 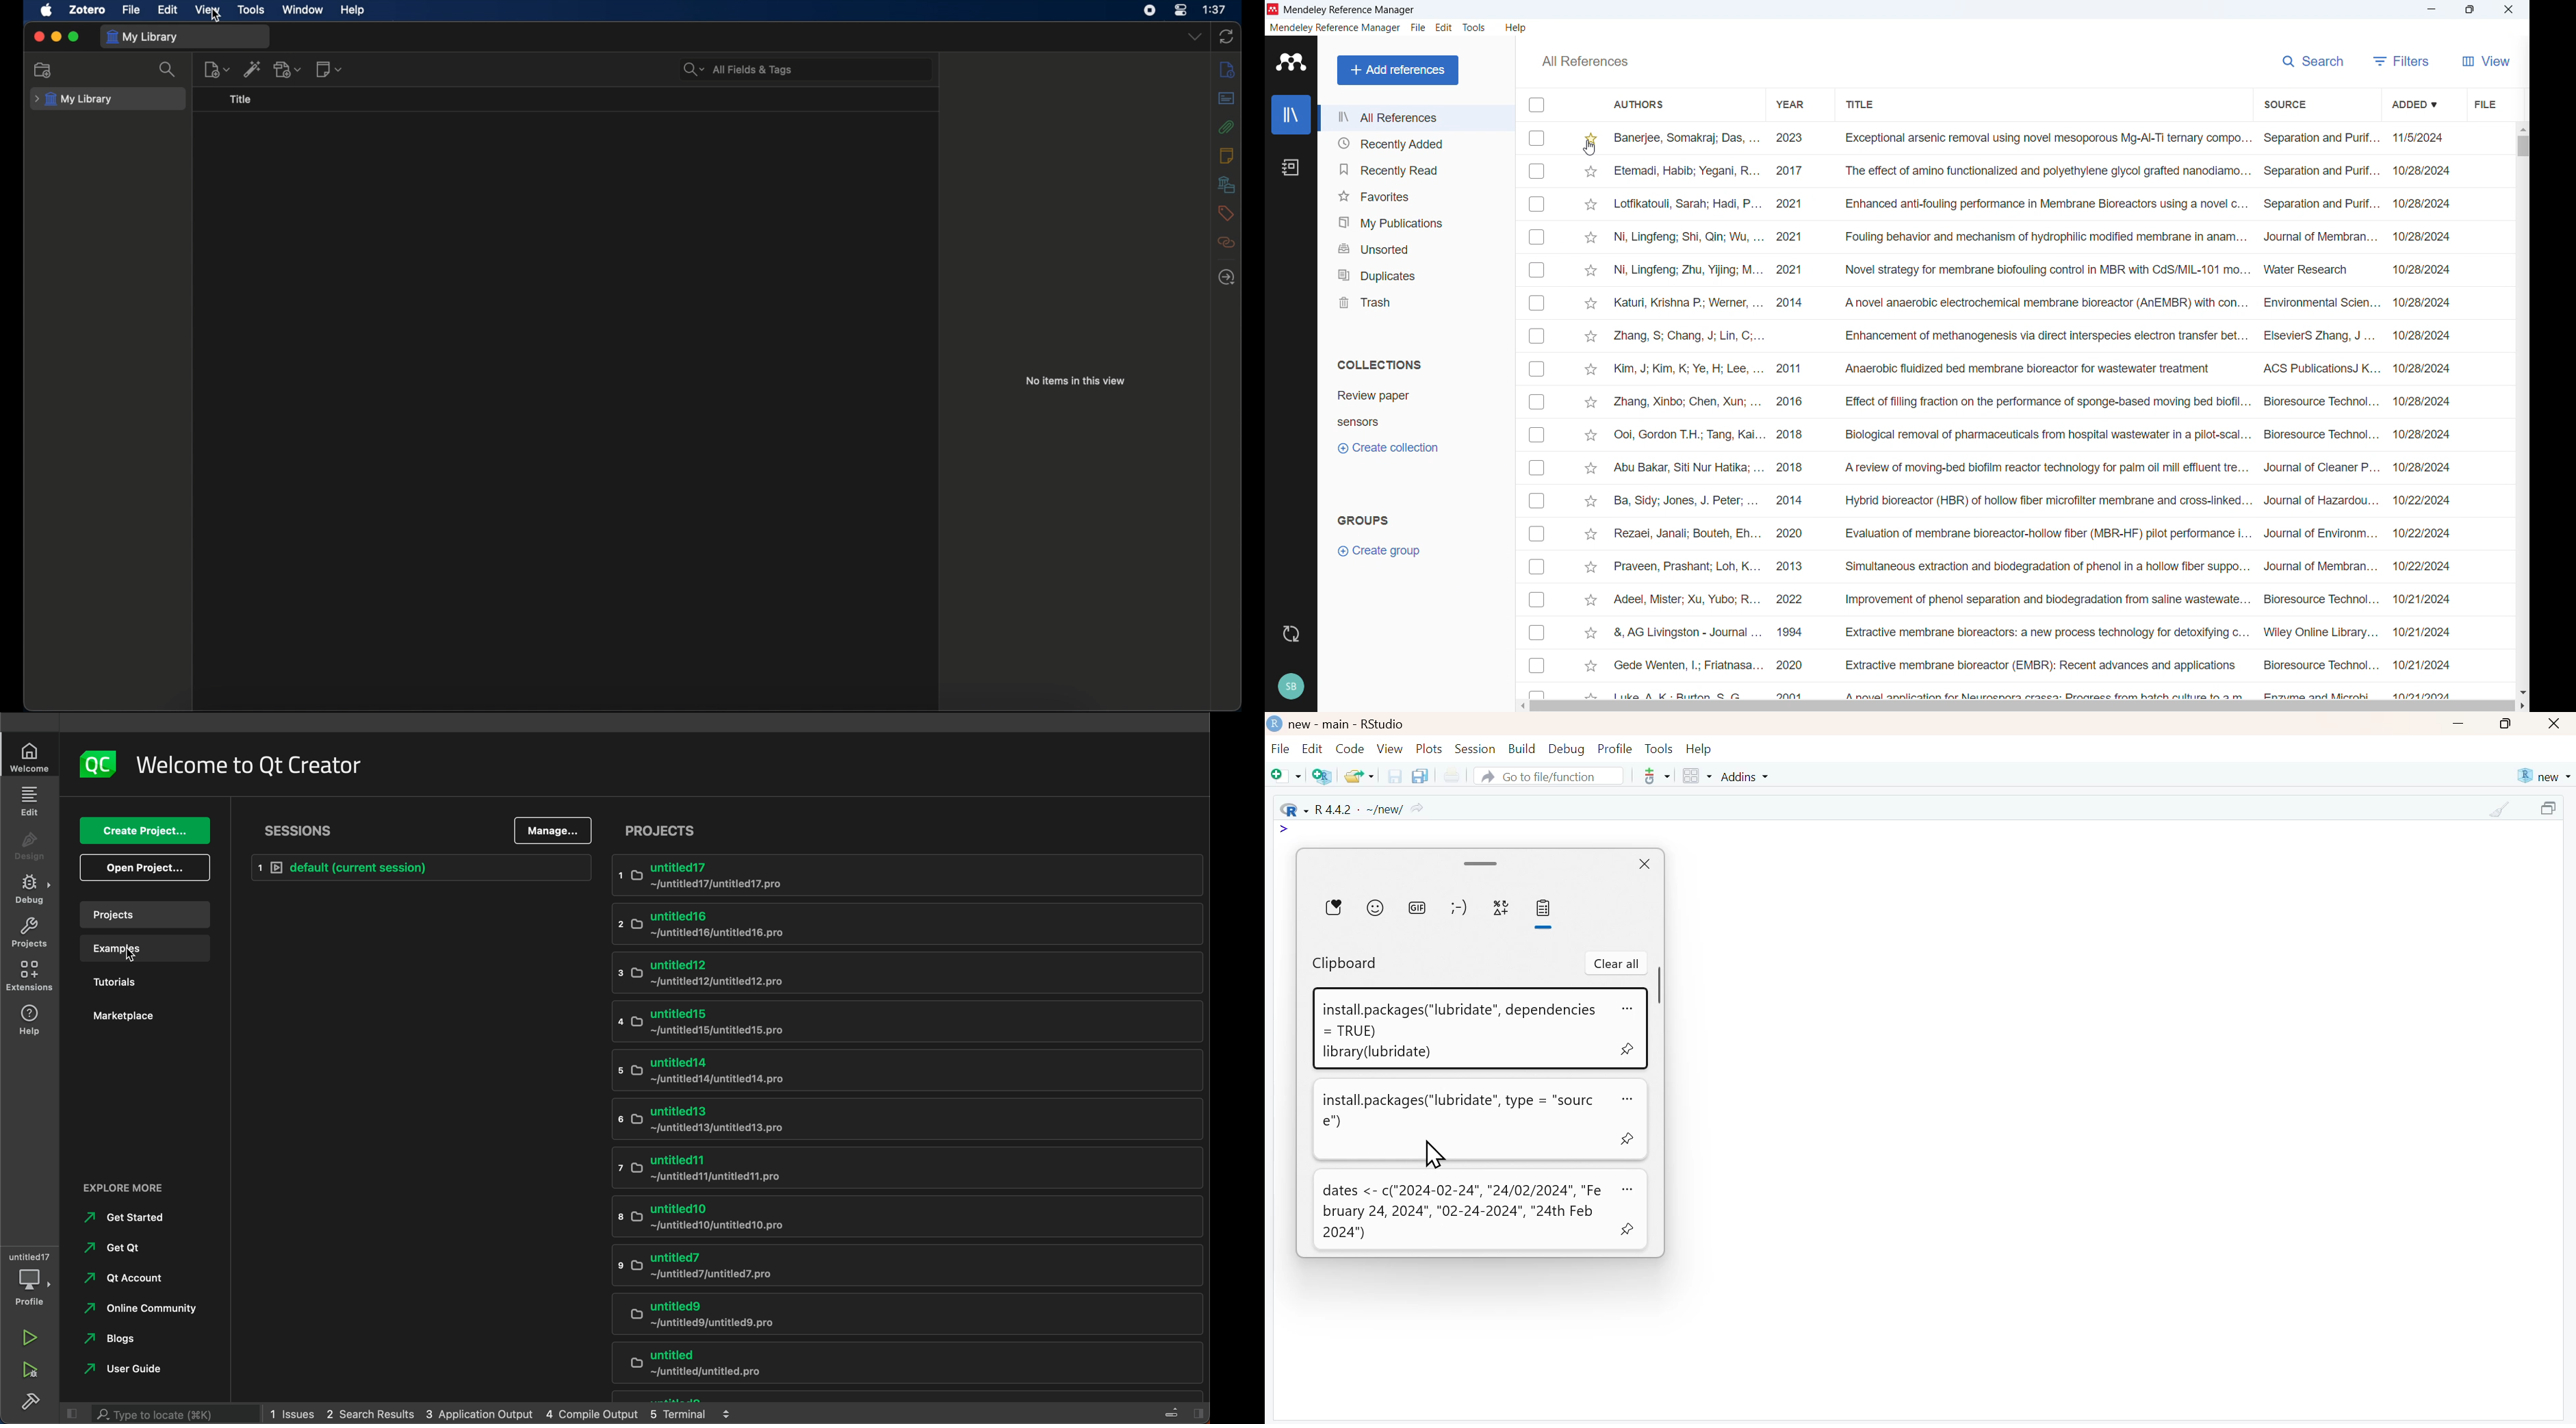 I want to click on no items in this view, so click(x=1076, y=381).